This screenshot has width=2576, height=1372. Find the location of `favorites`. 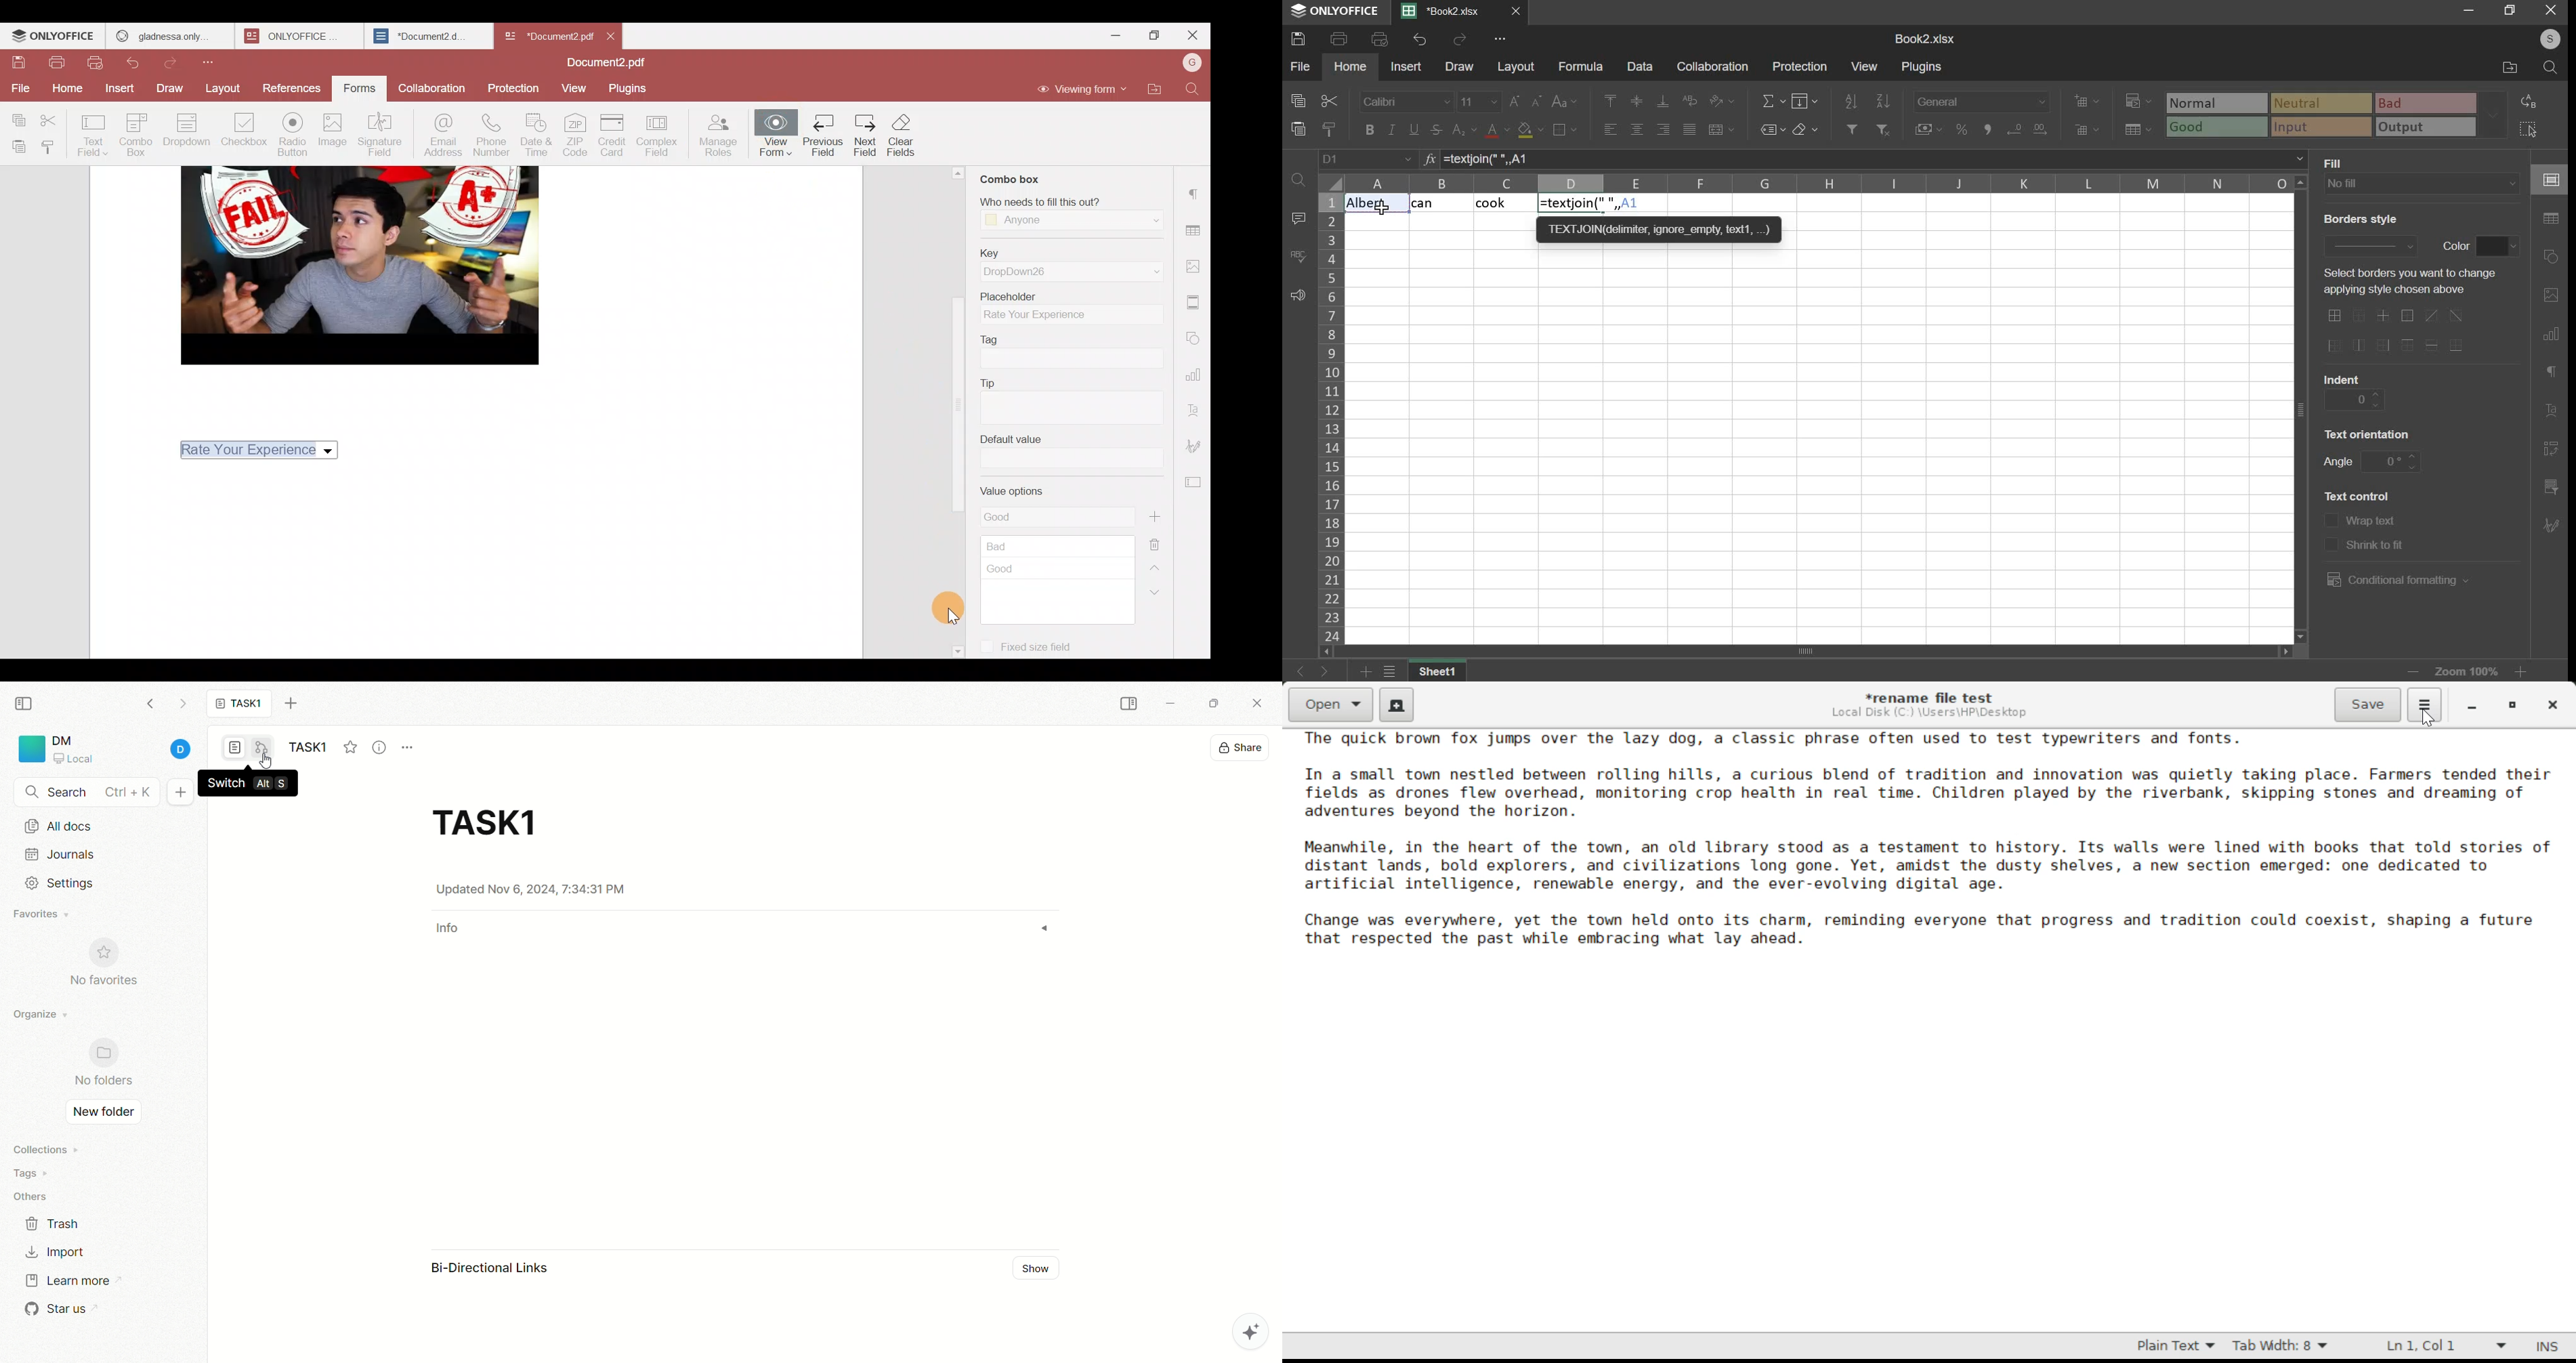

favorites is located at coordinates (43, 915).